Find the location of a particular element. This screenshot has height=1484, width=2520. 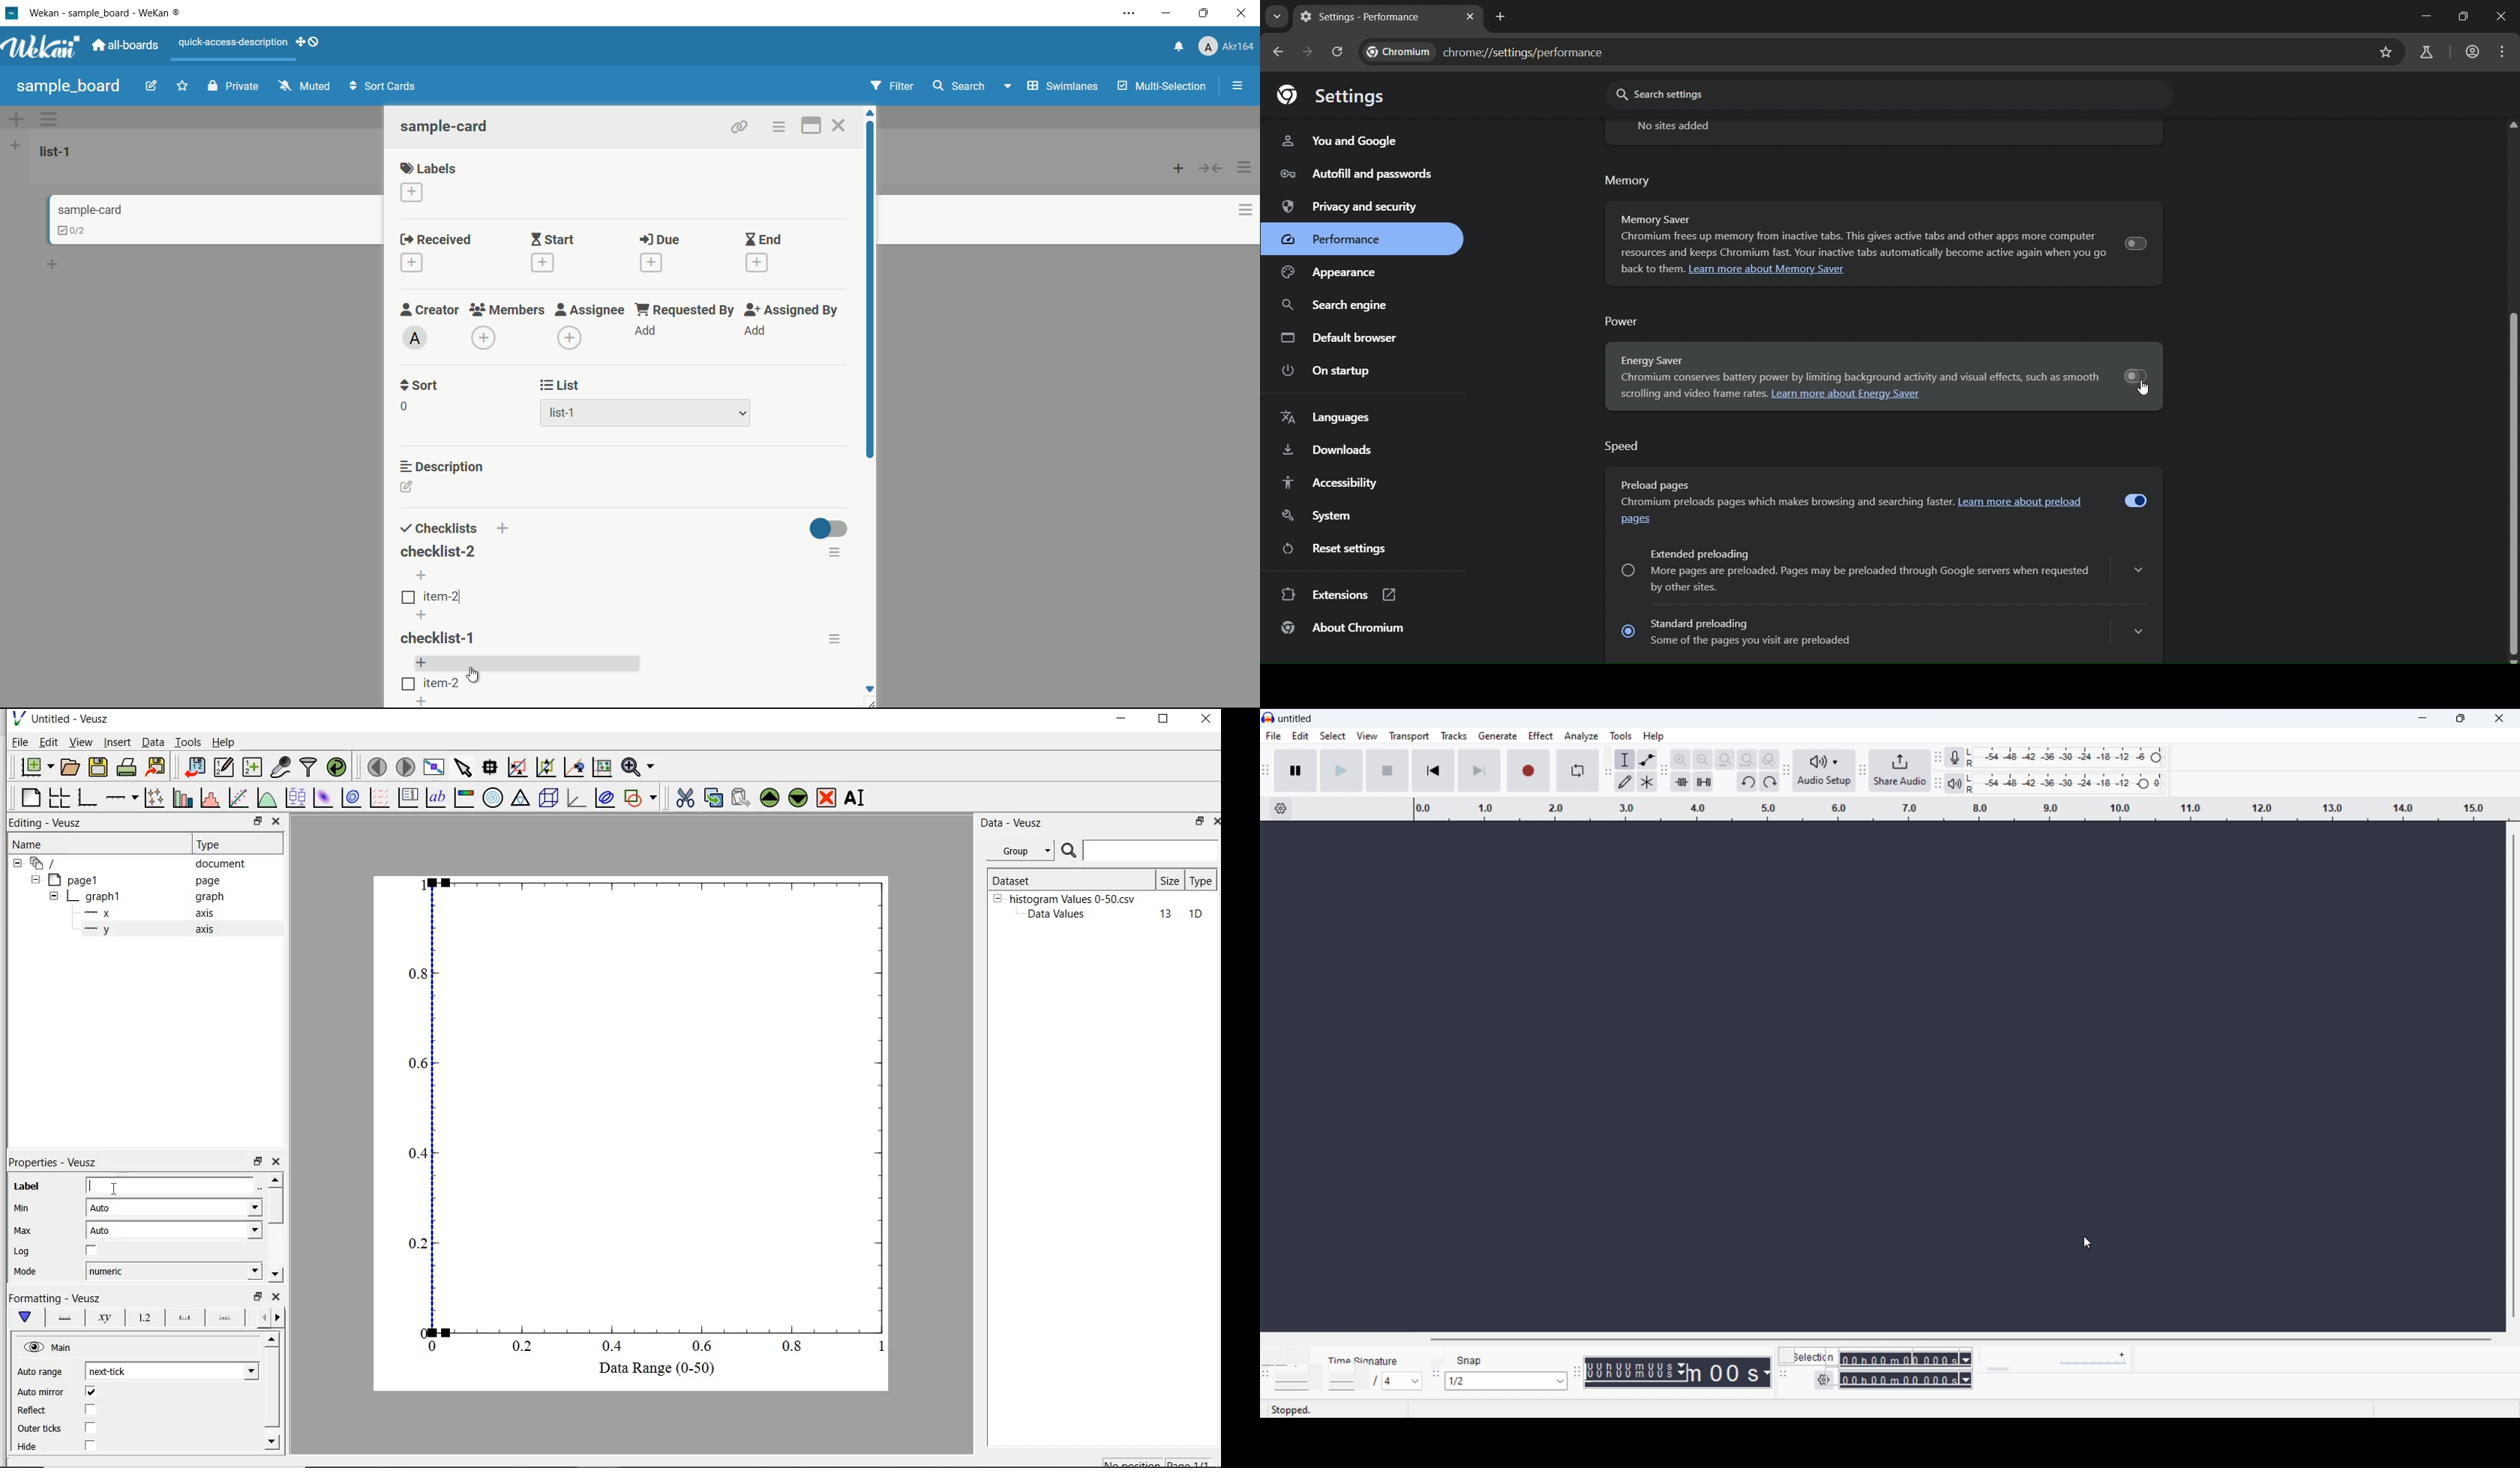

view is located at coordinates (1367, 736).